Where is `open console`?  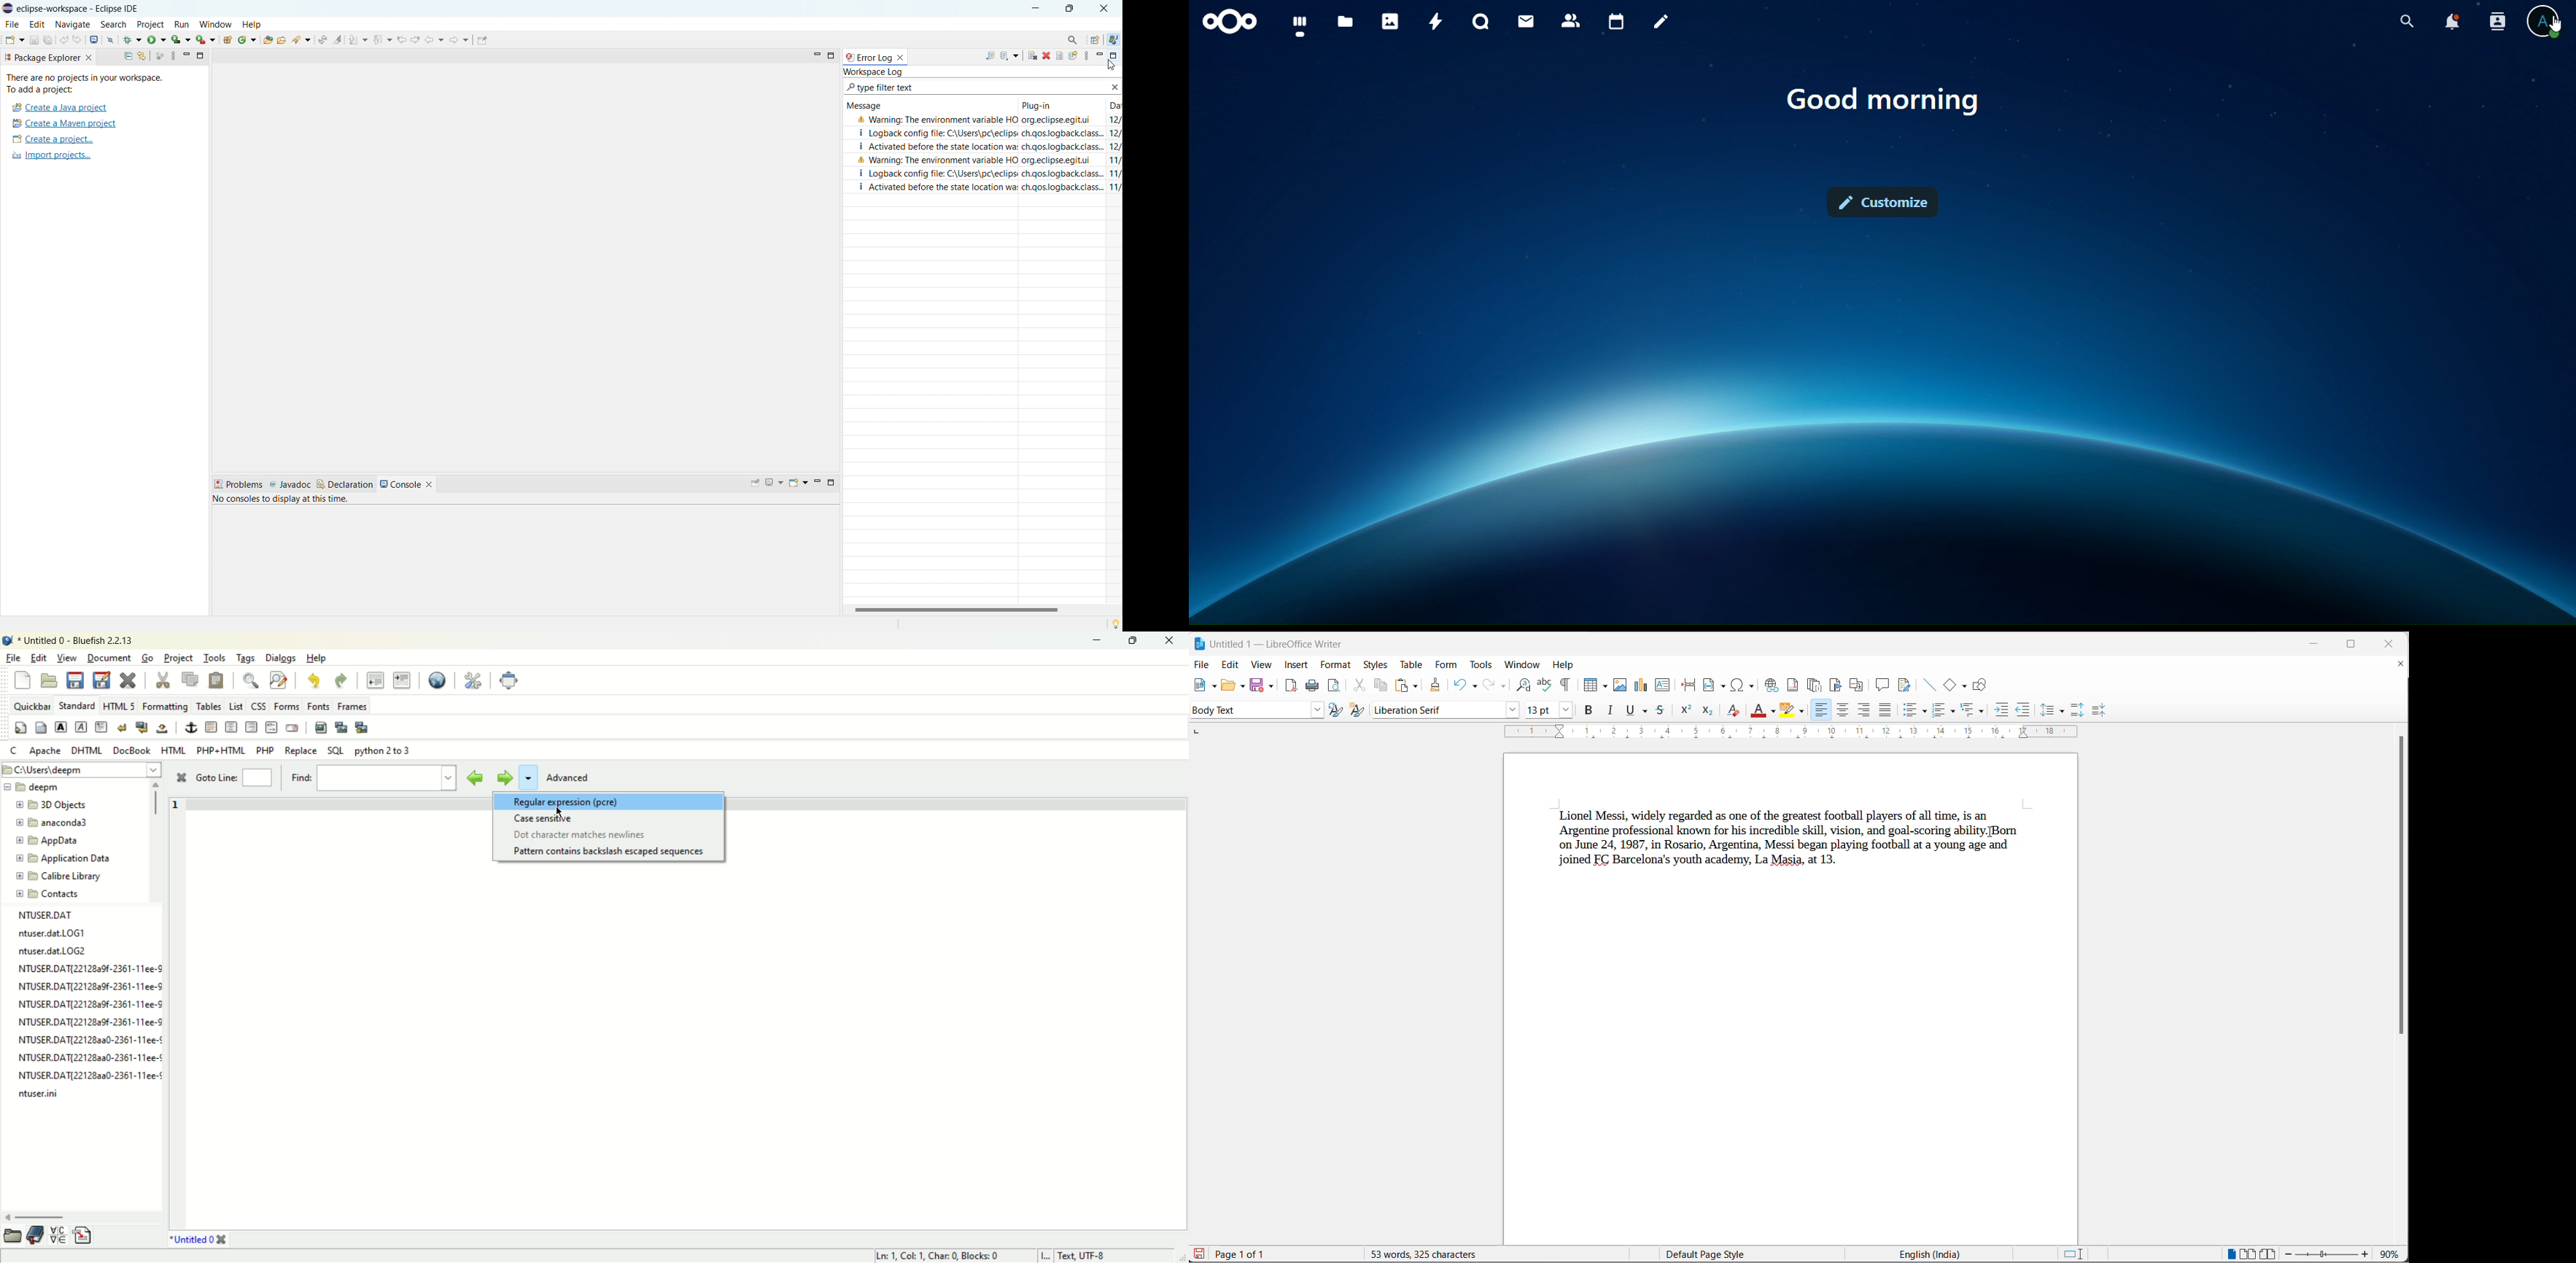
open console is located at coordinates (799, 482).